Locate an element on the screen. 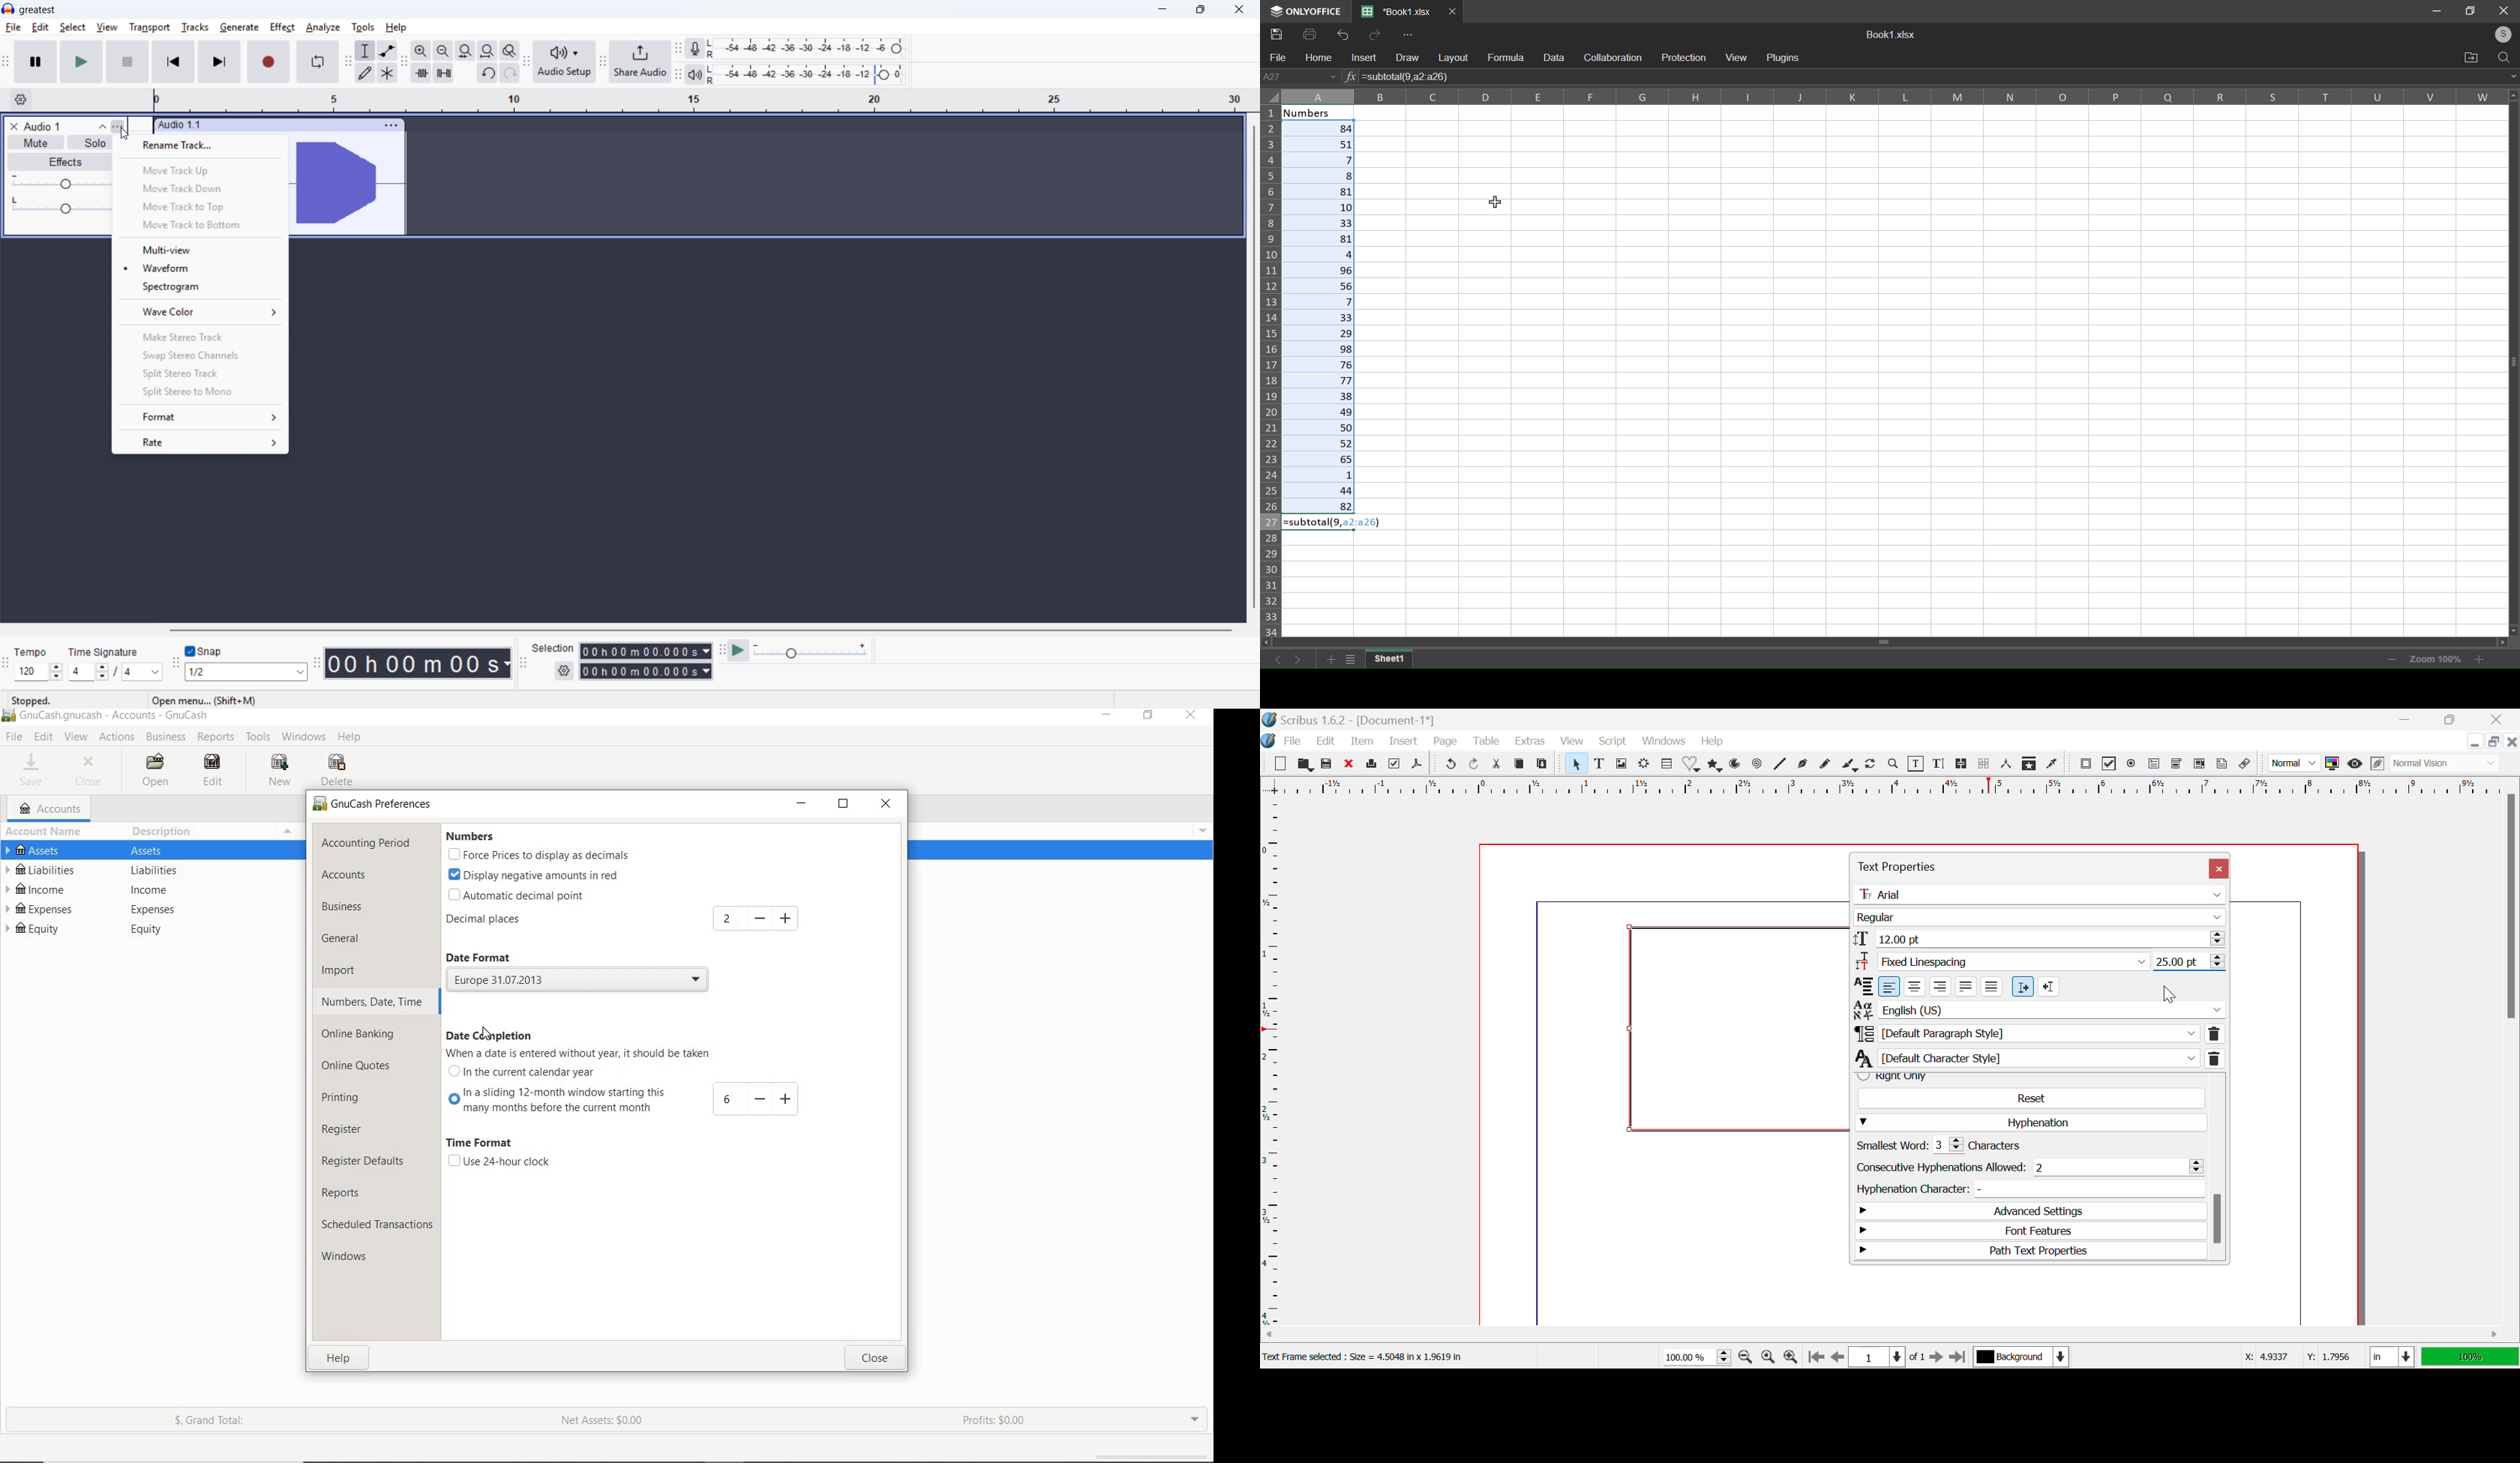 This screenshot has width=2520, height=1484. timeline is located at coordinates (705, 100).